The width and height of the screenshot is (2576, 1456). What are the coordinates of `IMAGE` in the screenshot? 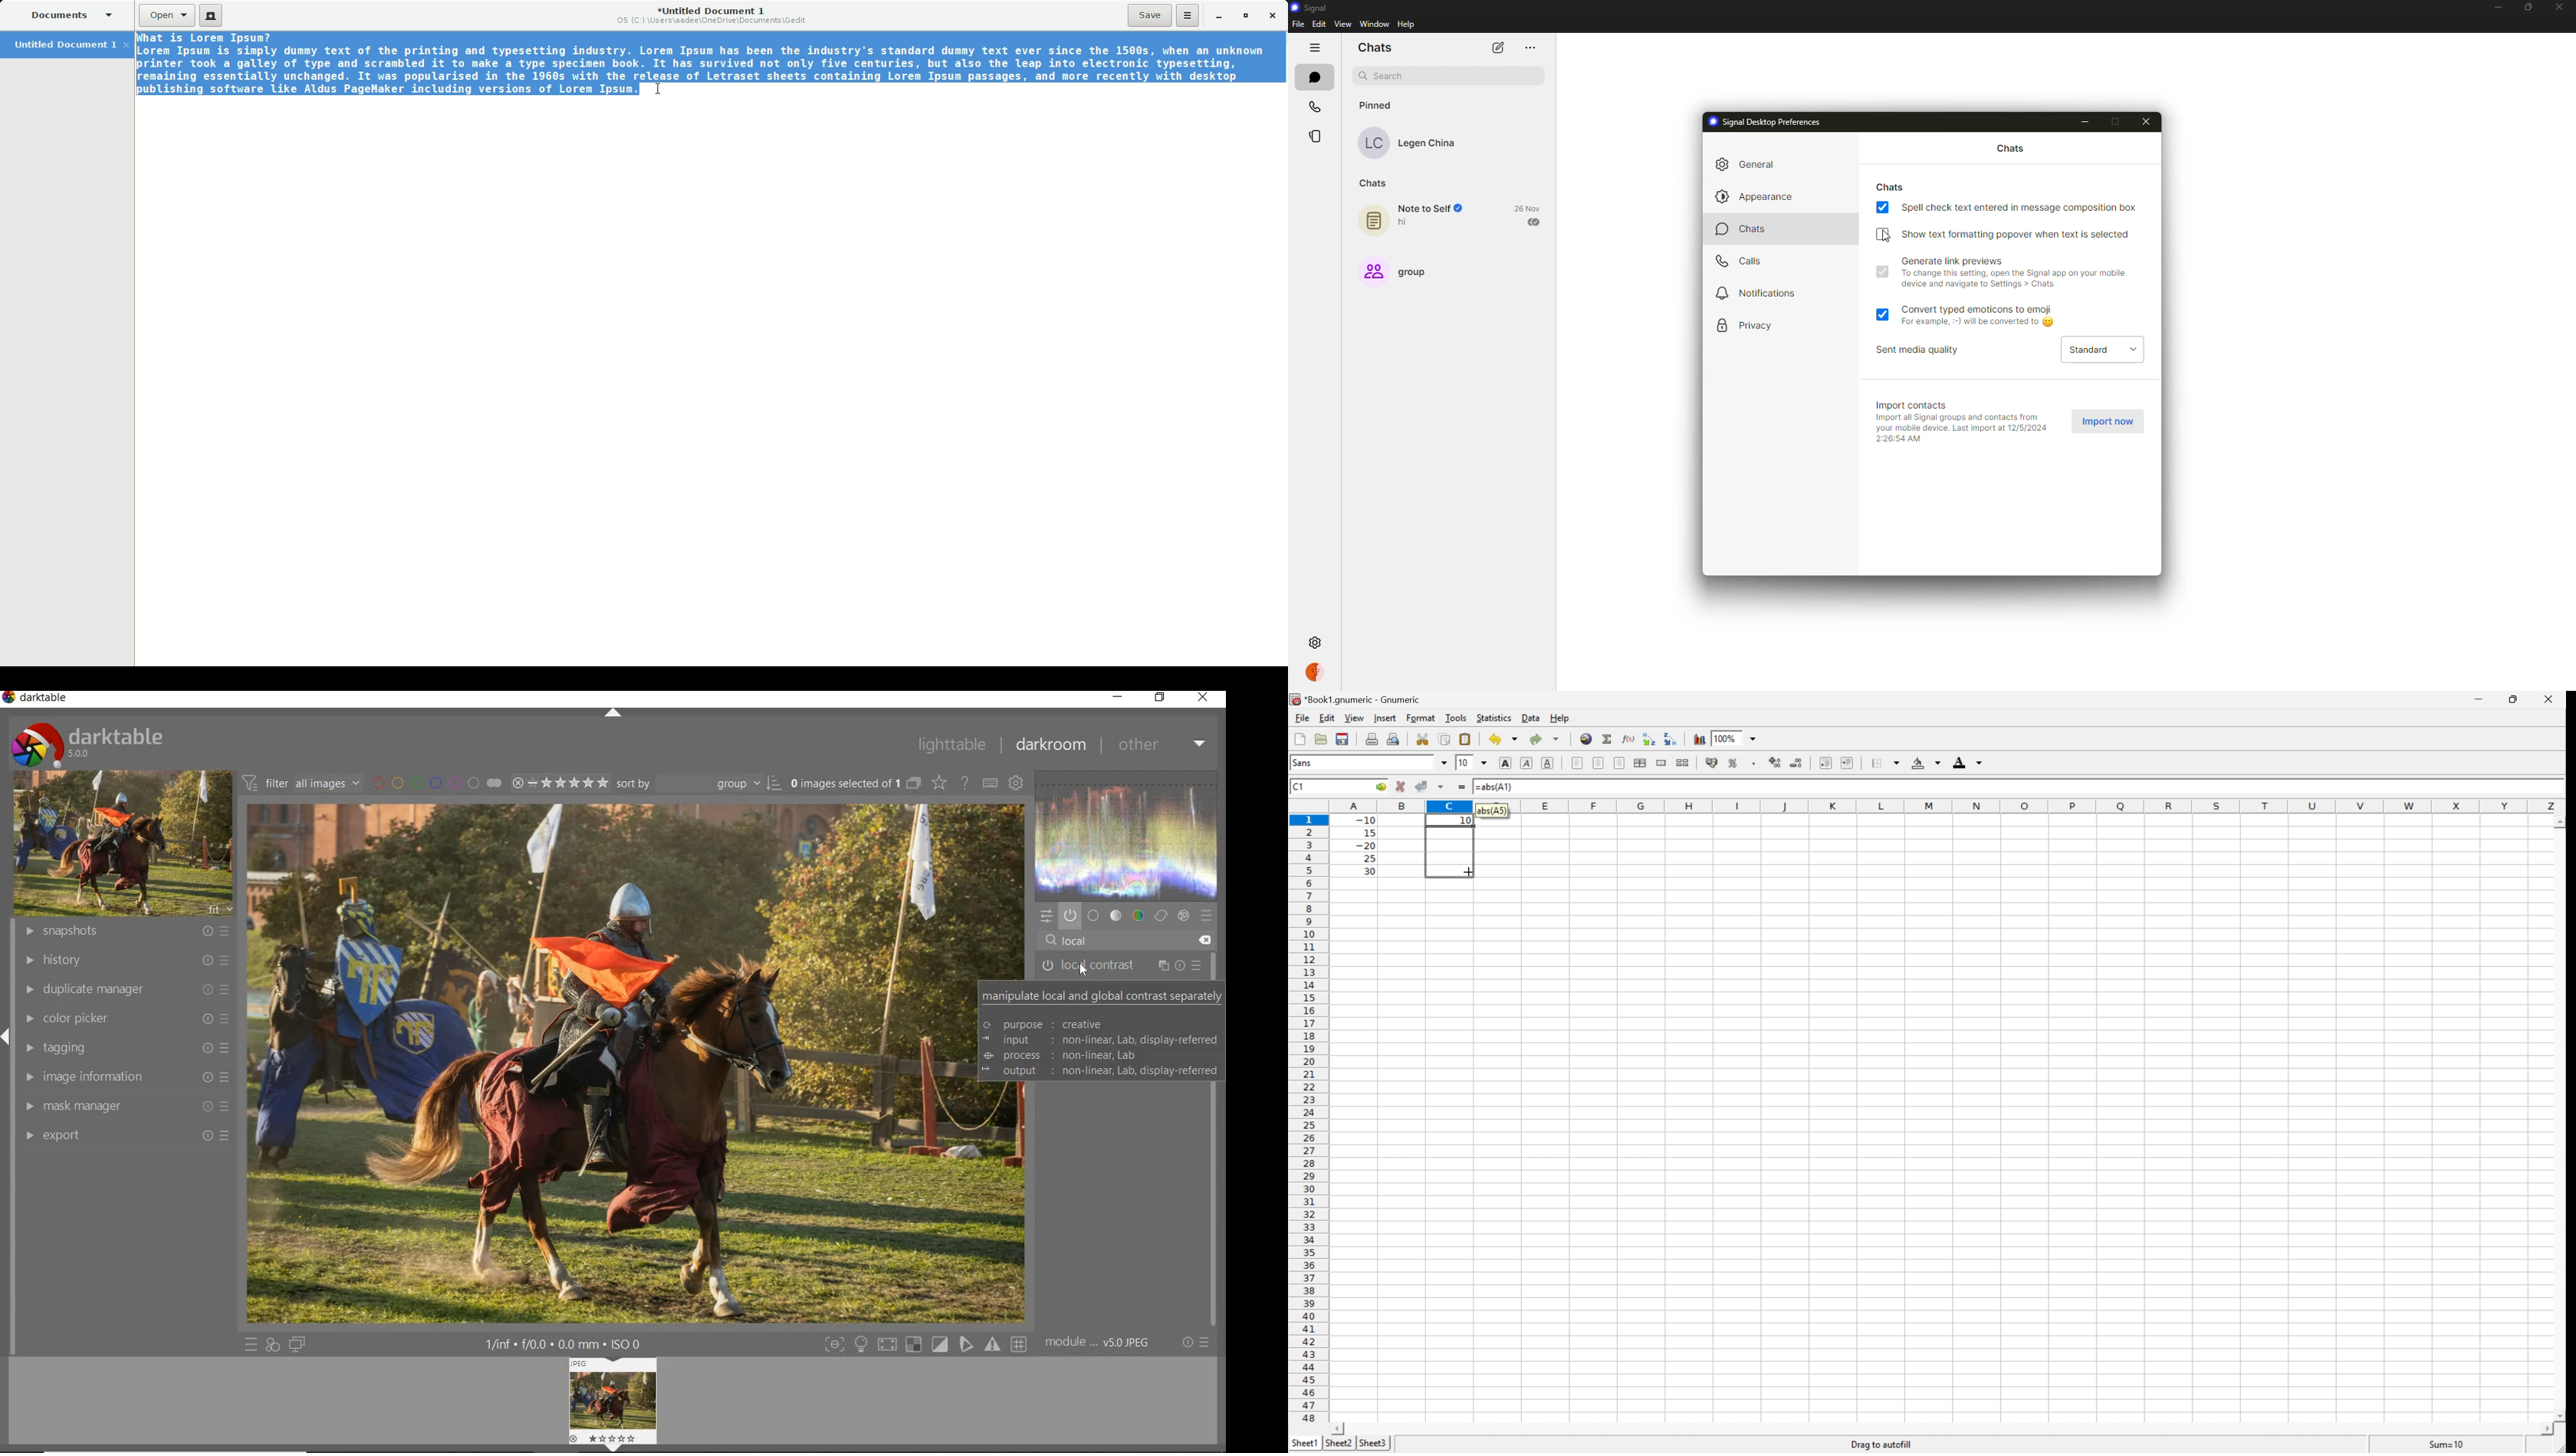 It's located at (612, 1405).